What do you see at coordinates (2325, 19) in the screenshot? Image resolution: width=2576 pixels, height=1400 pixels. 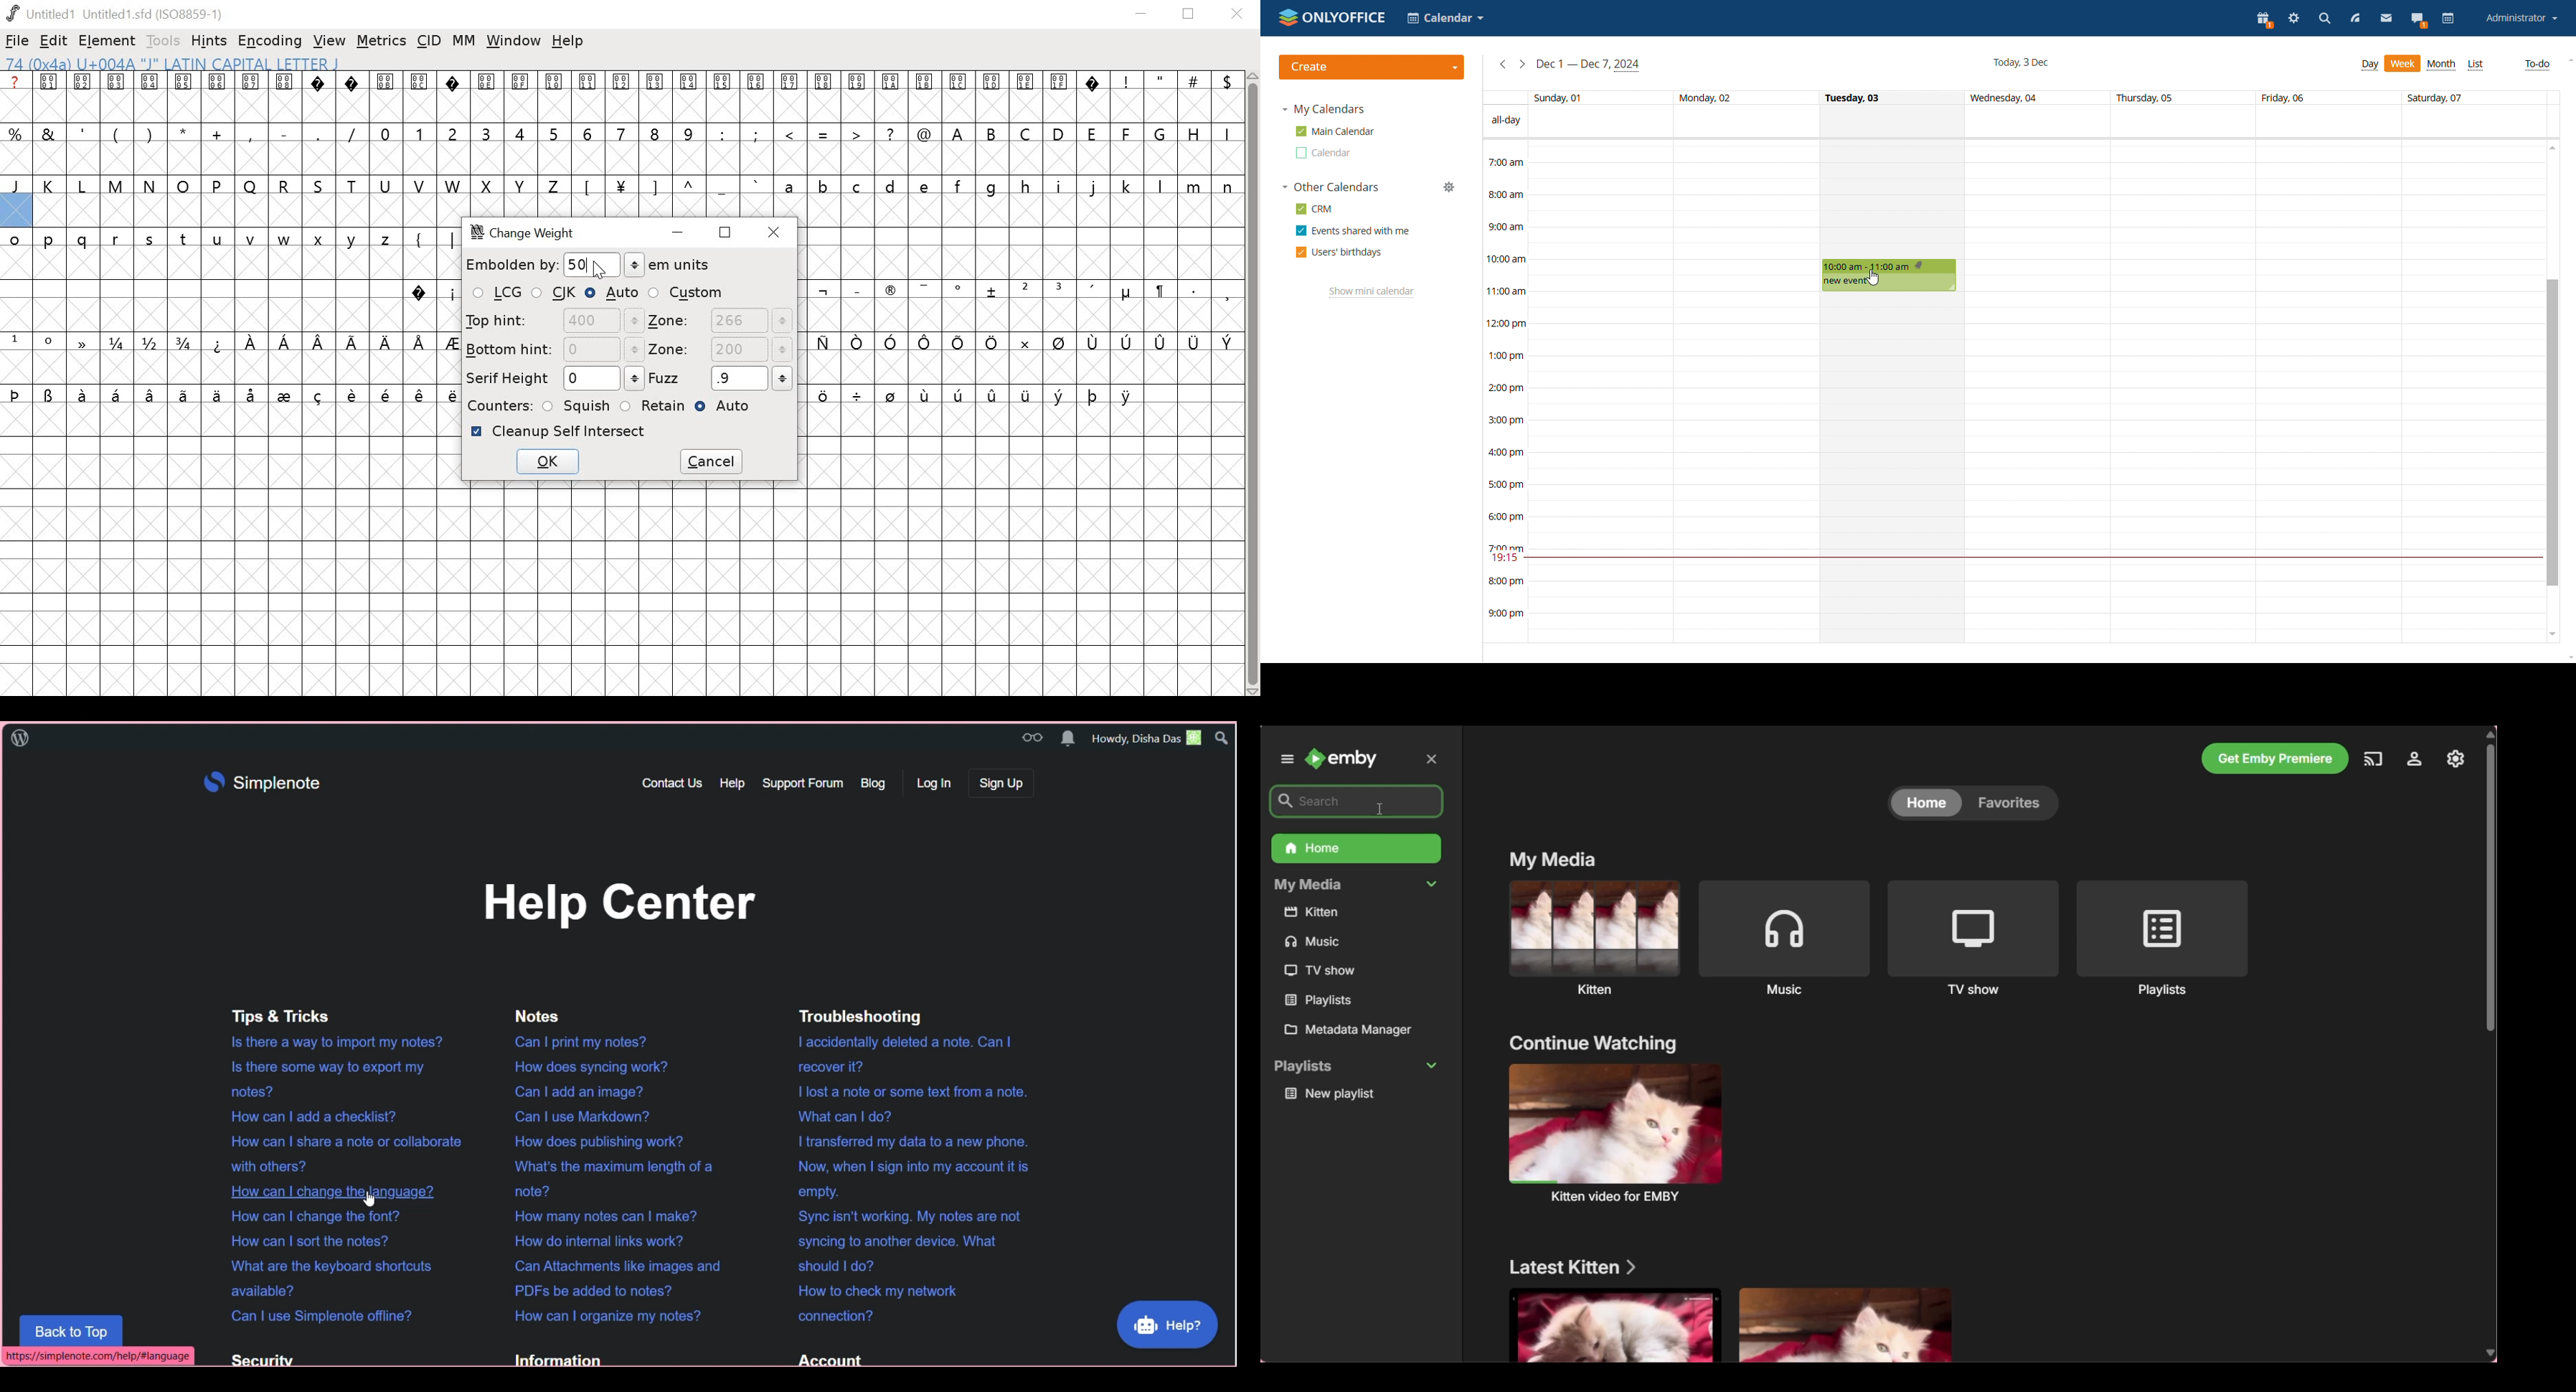 I see `search` at bounding box center [2325, 19].